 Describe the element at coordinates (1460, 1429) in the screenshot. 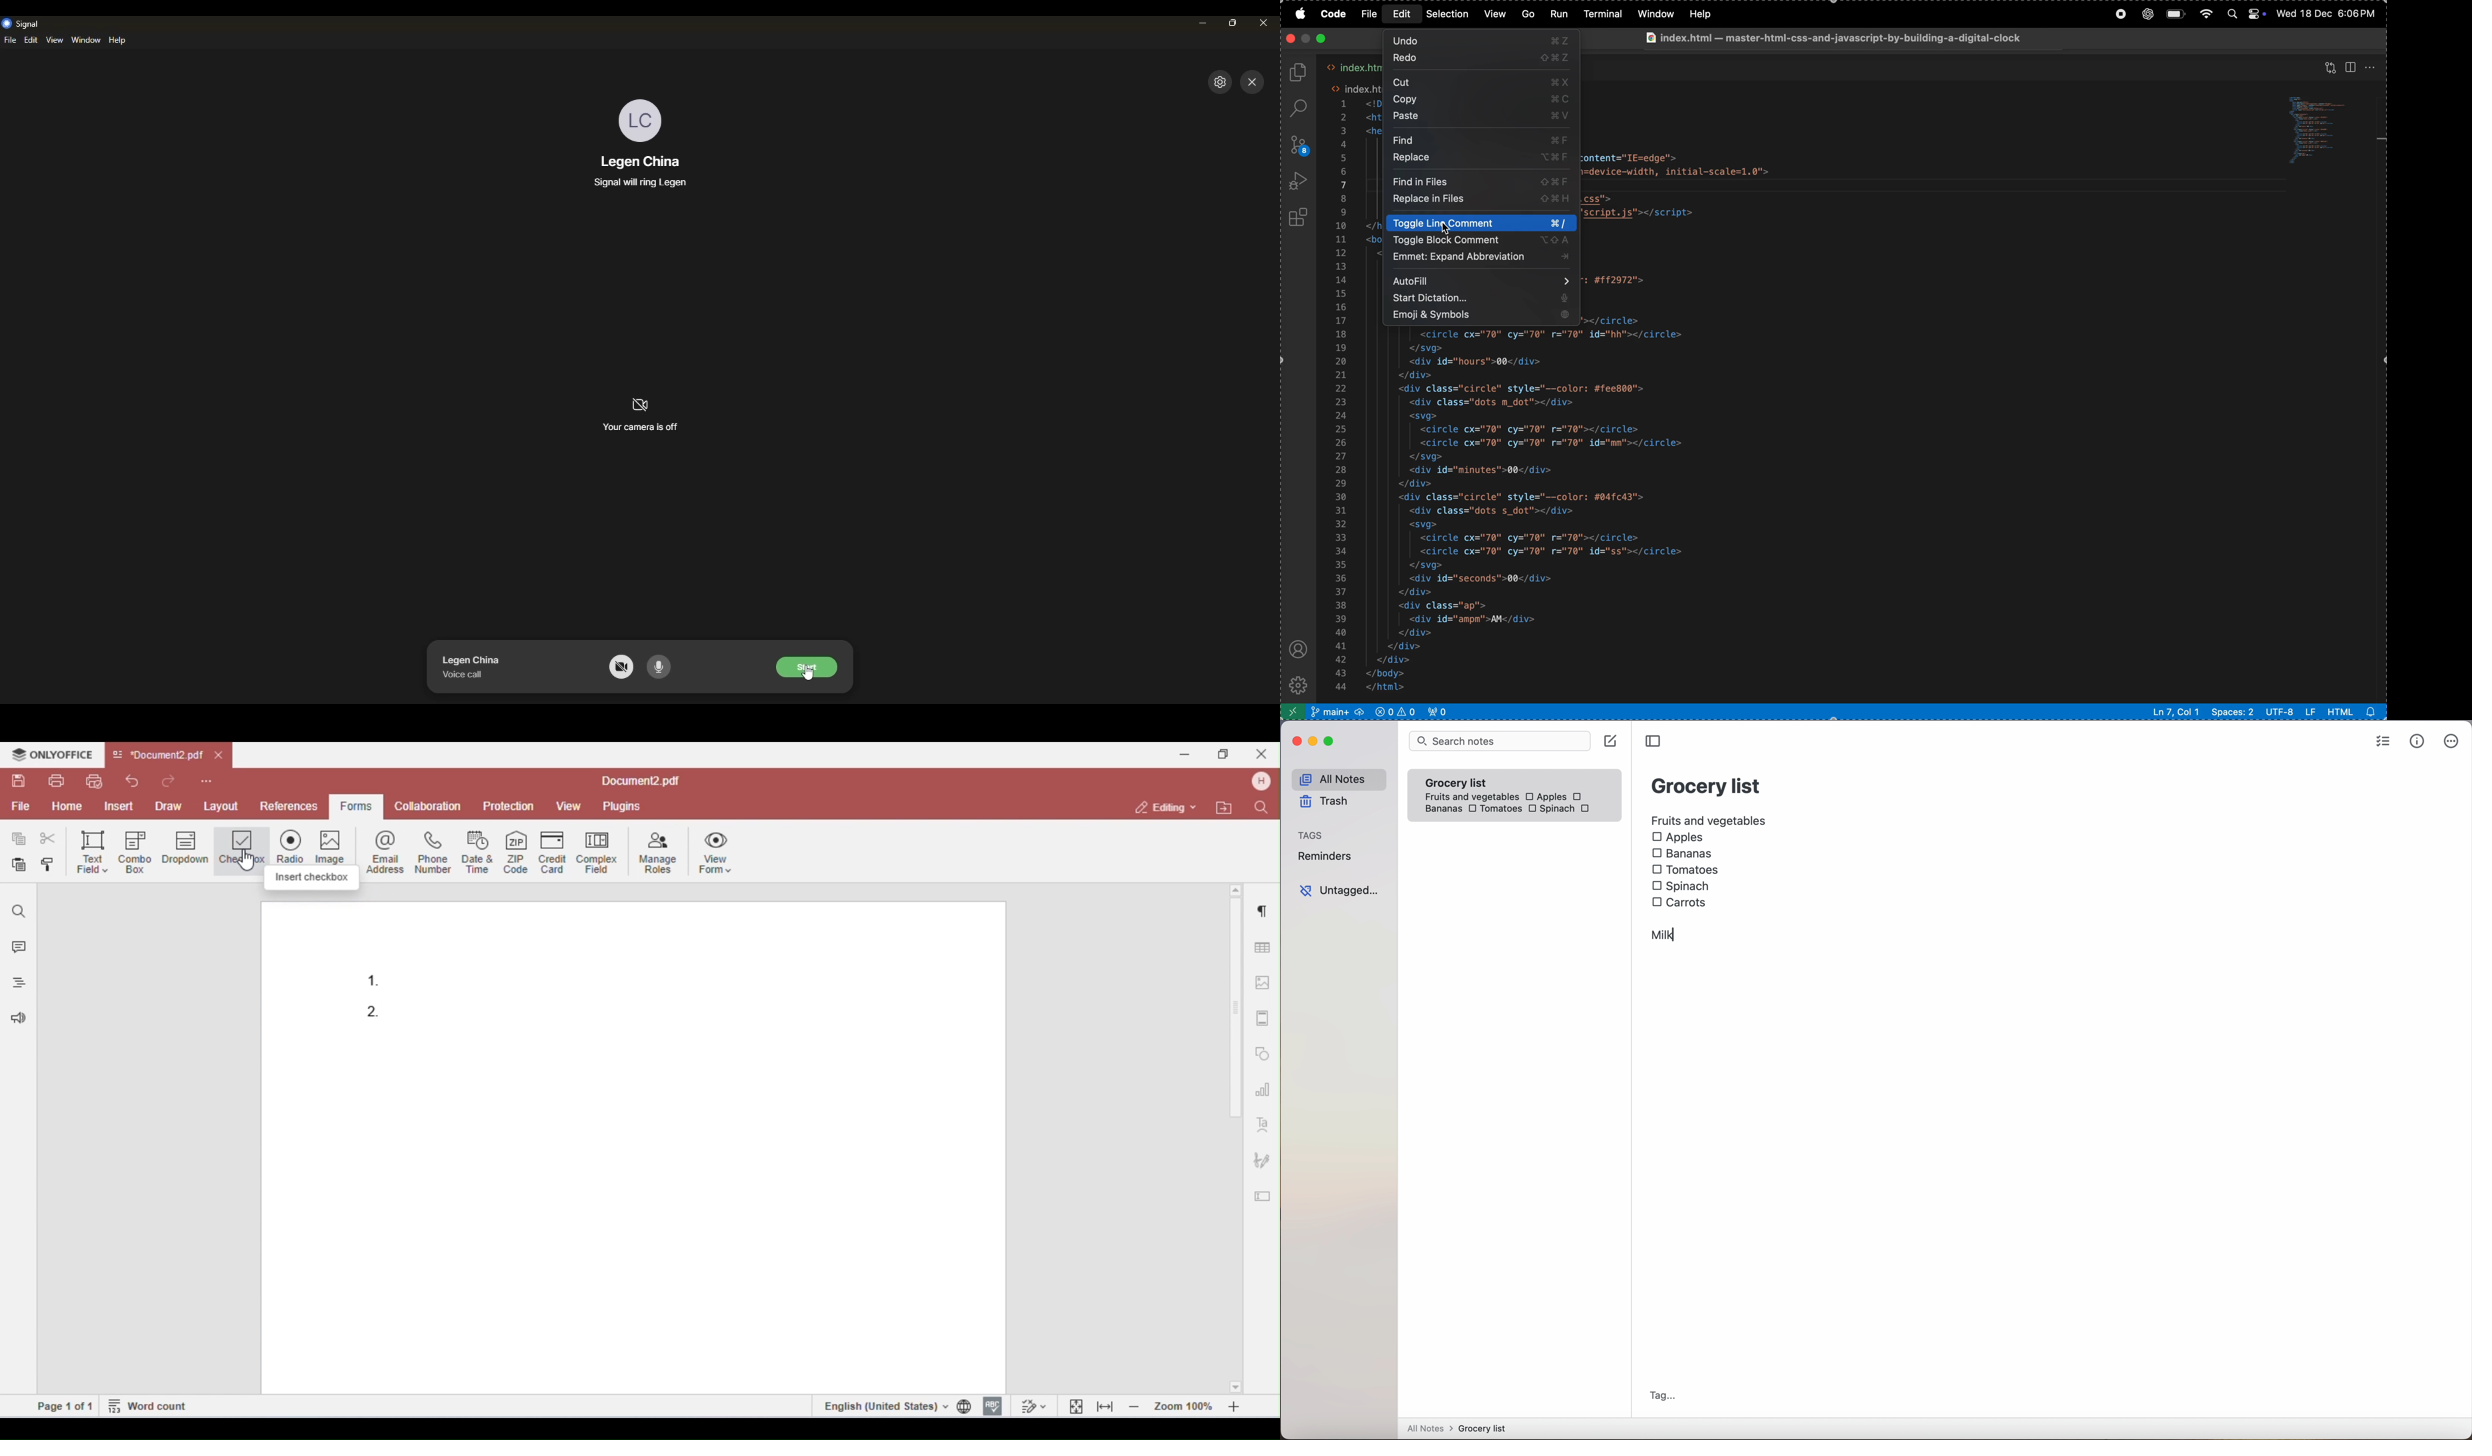

I see `all notes > grocery list` at that location.